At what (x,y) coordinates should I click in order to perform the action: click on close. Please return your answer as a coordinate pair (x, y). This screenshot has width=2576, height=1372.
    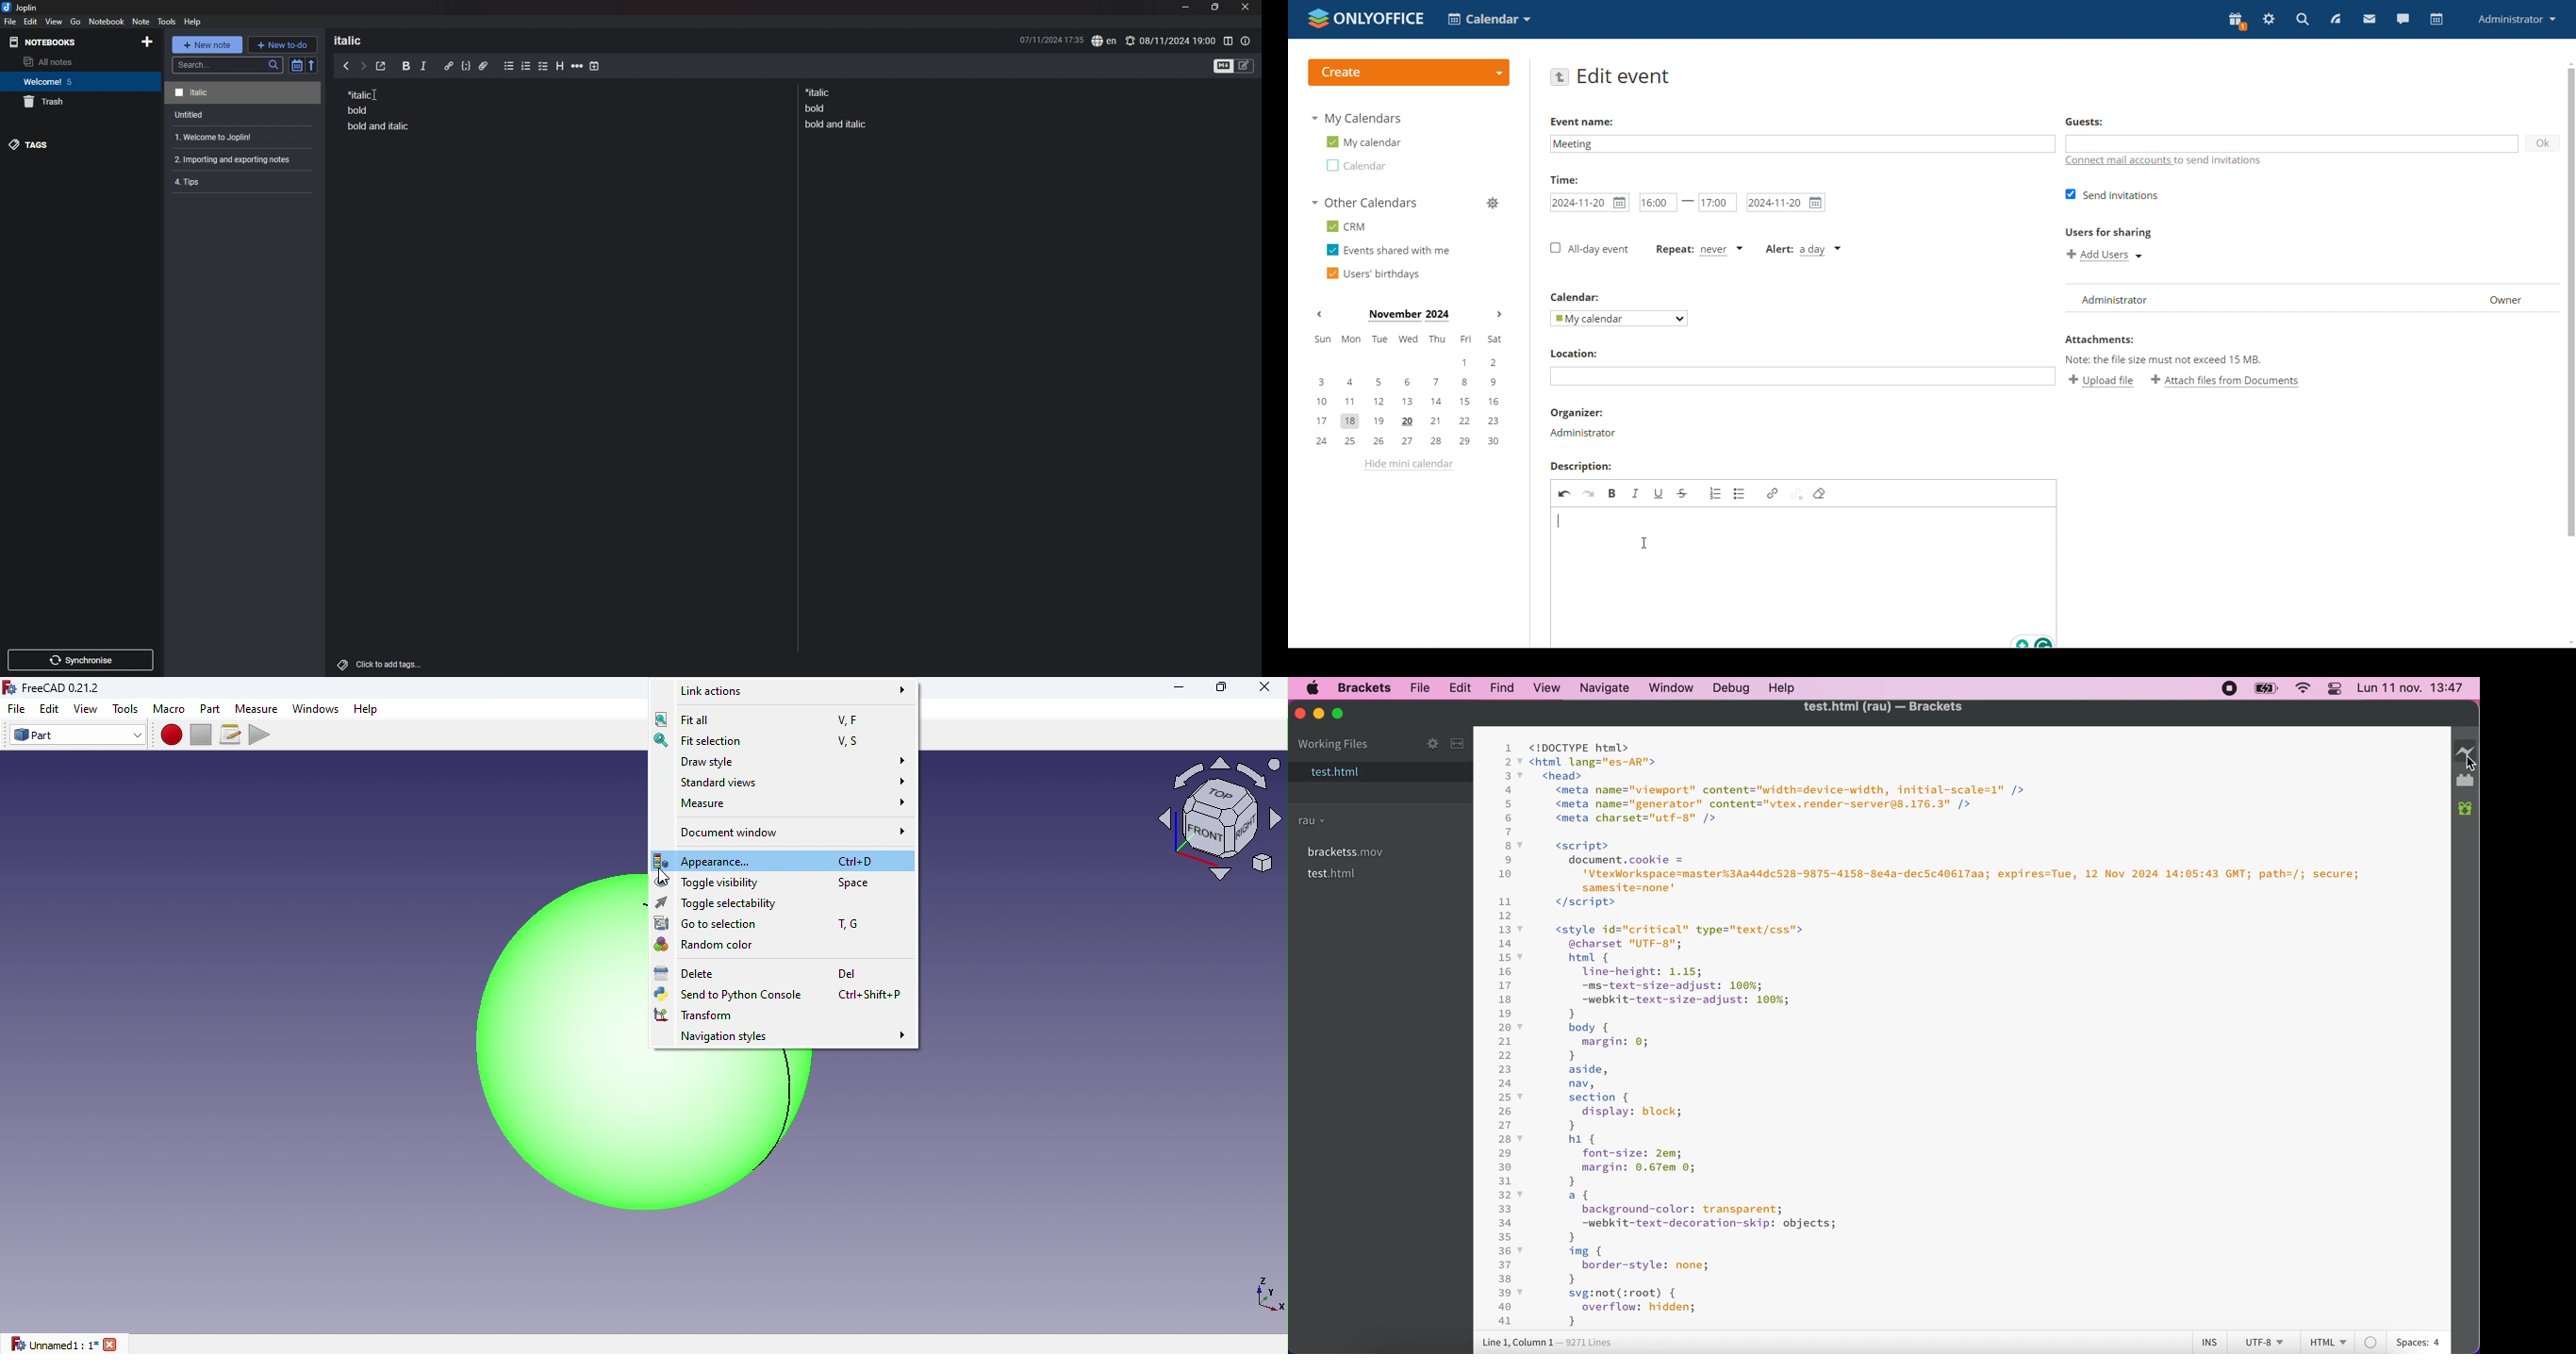
    Looking at the image, I should click on (1247, 7).